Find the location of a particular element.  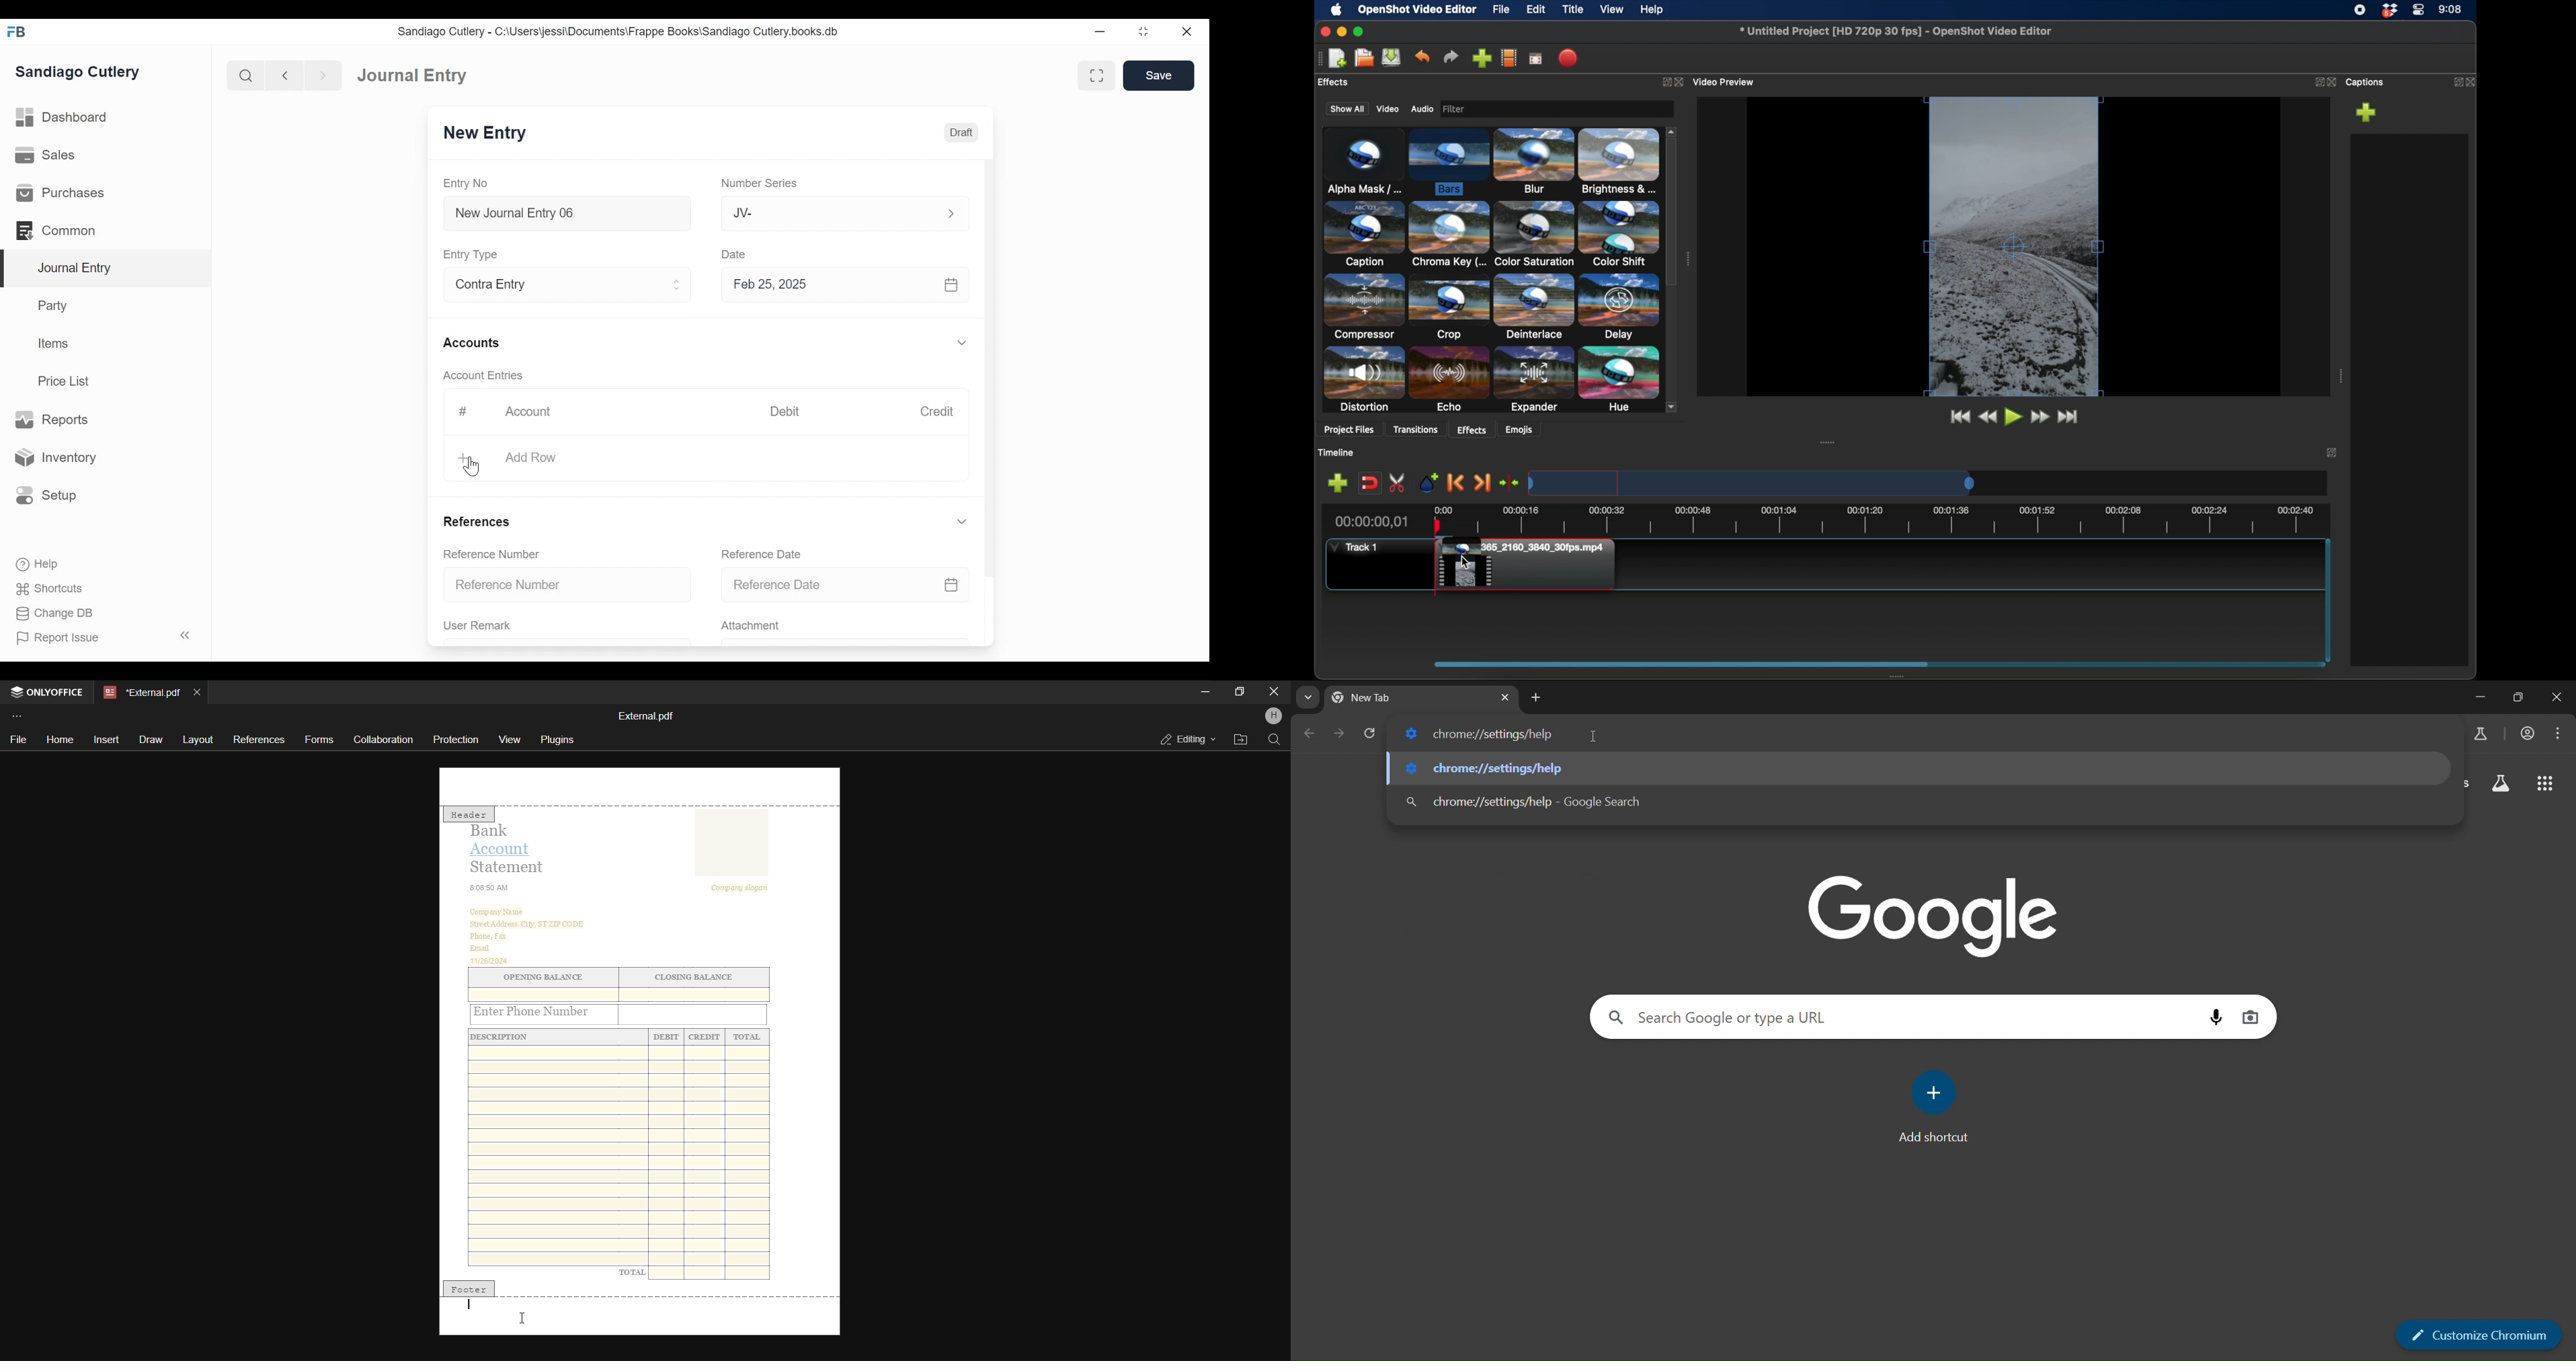

image search is located at coordinates (2254, 1017).